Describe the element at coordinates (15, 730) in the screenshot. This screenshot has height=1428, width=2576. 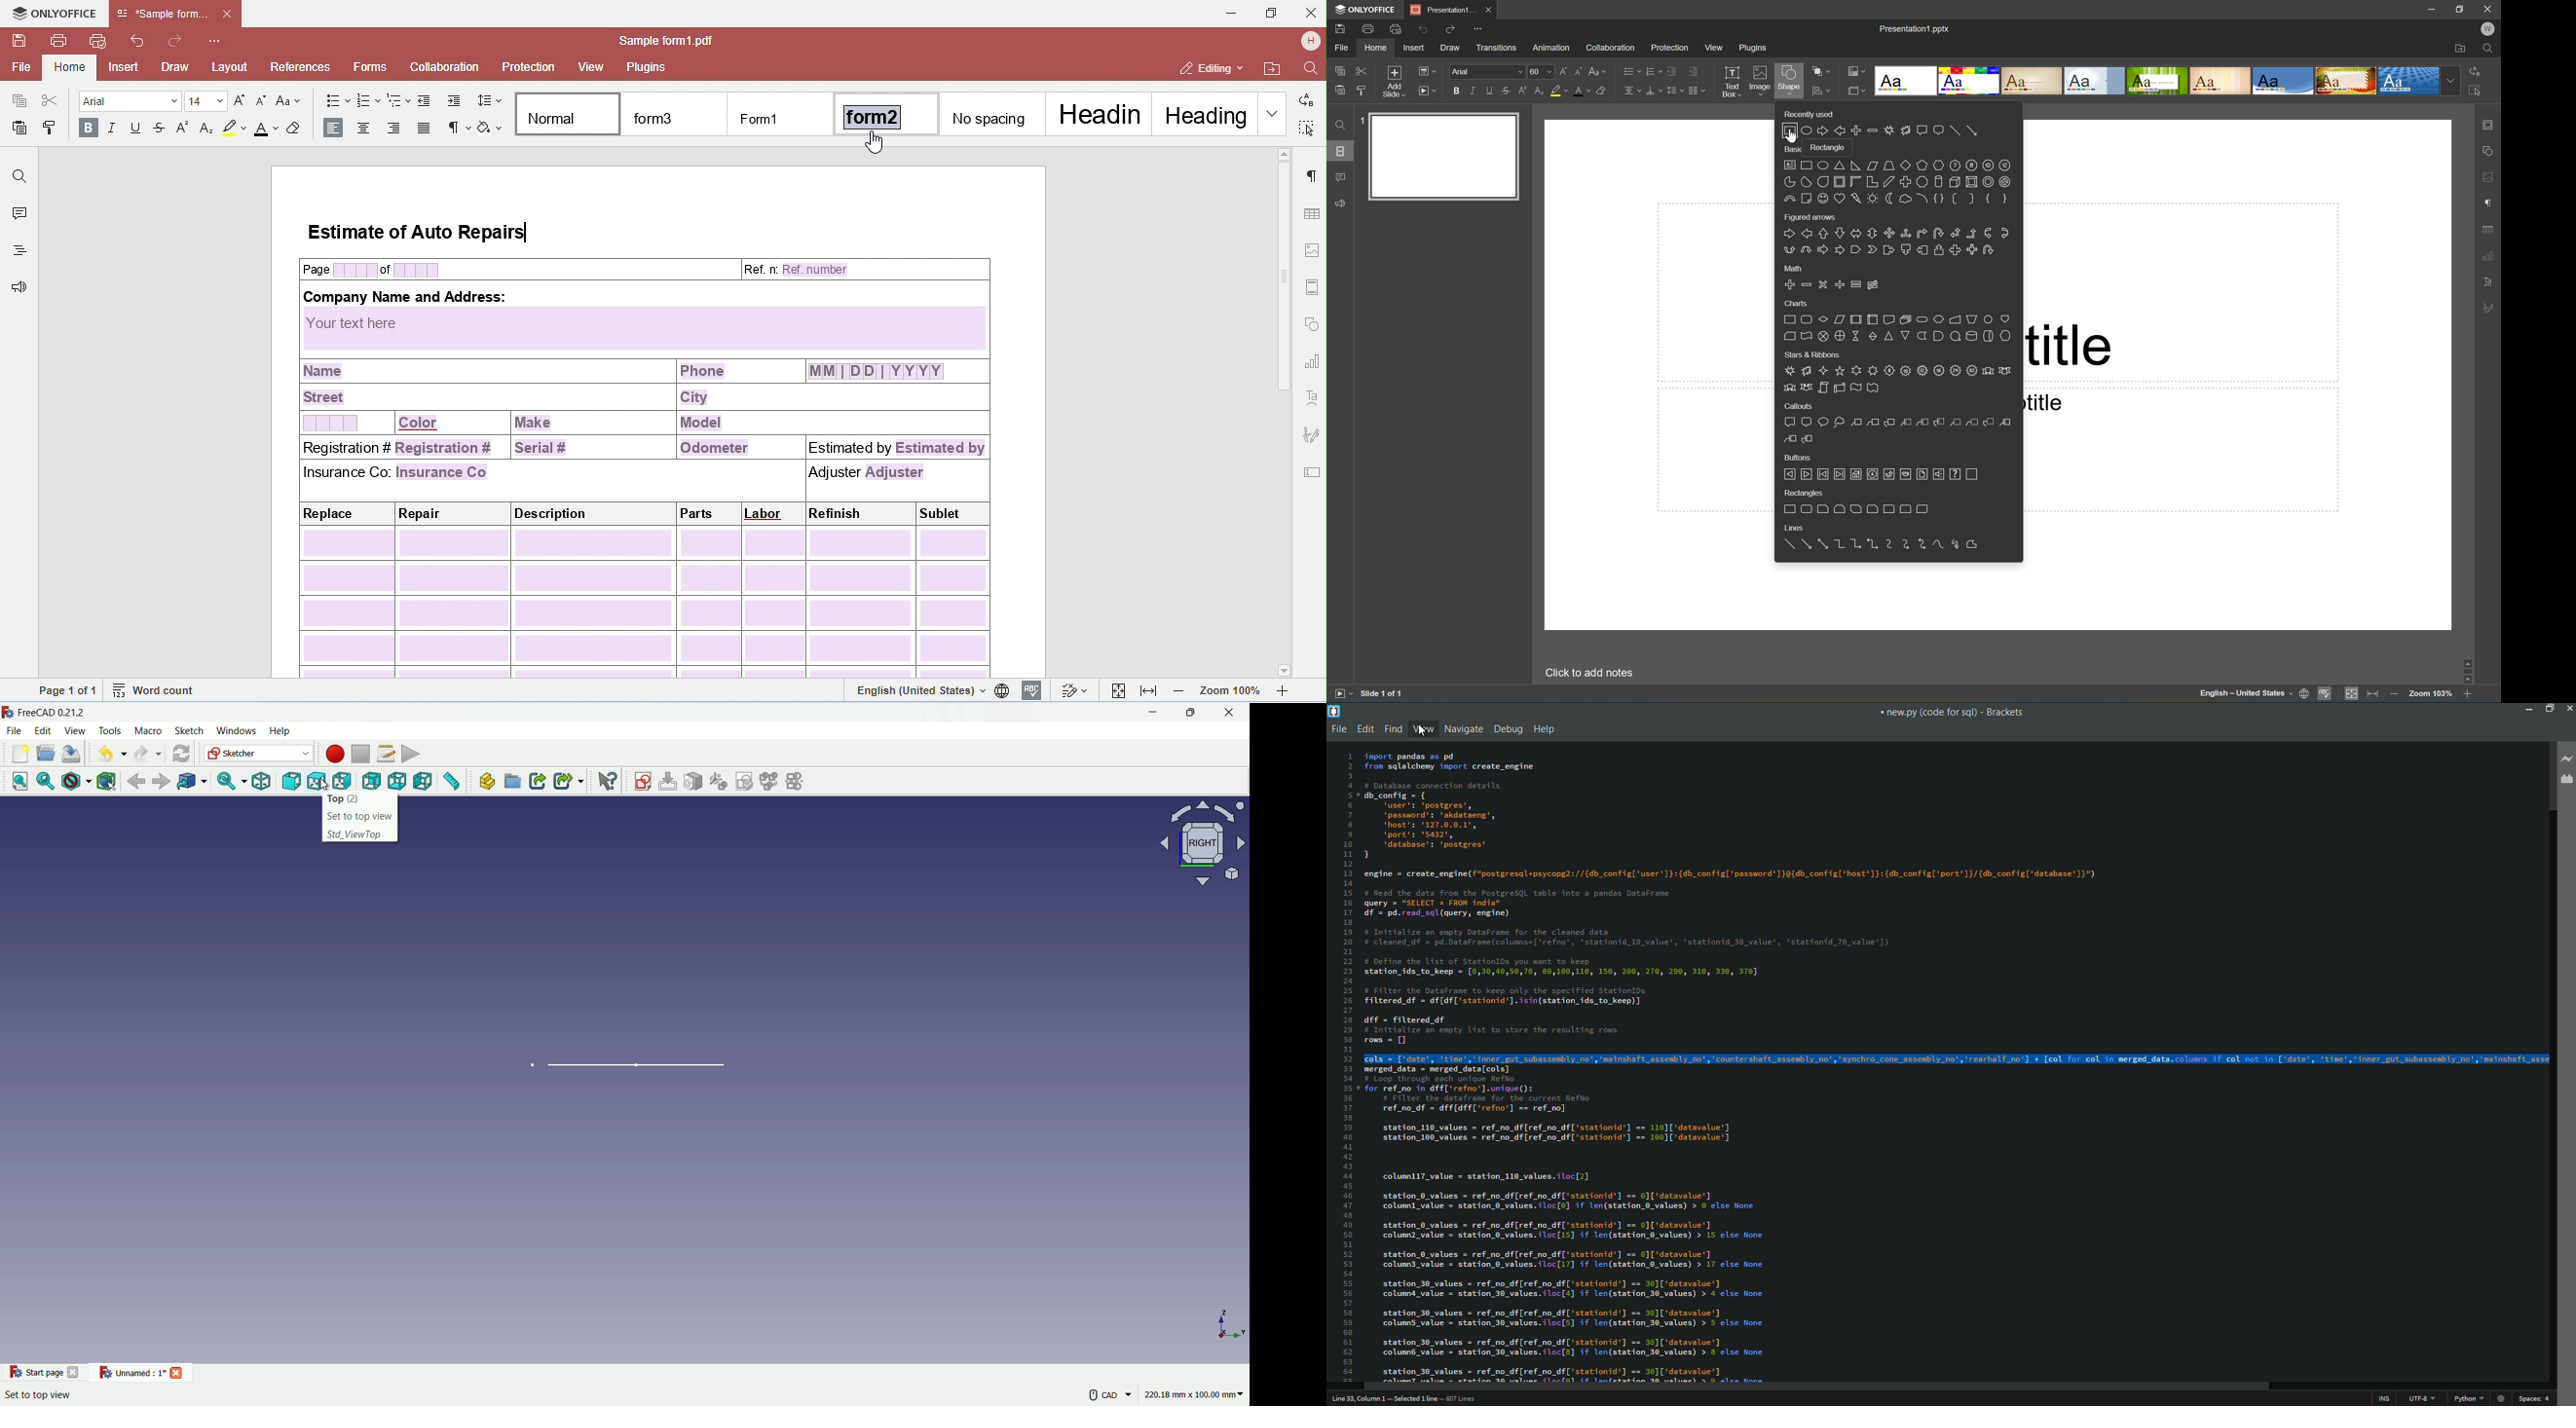
I see `file menu` at that location.